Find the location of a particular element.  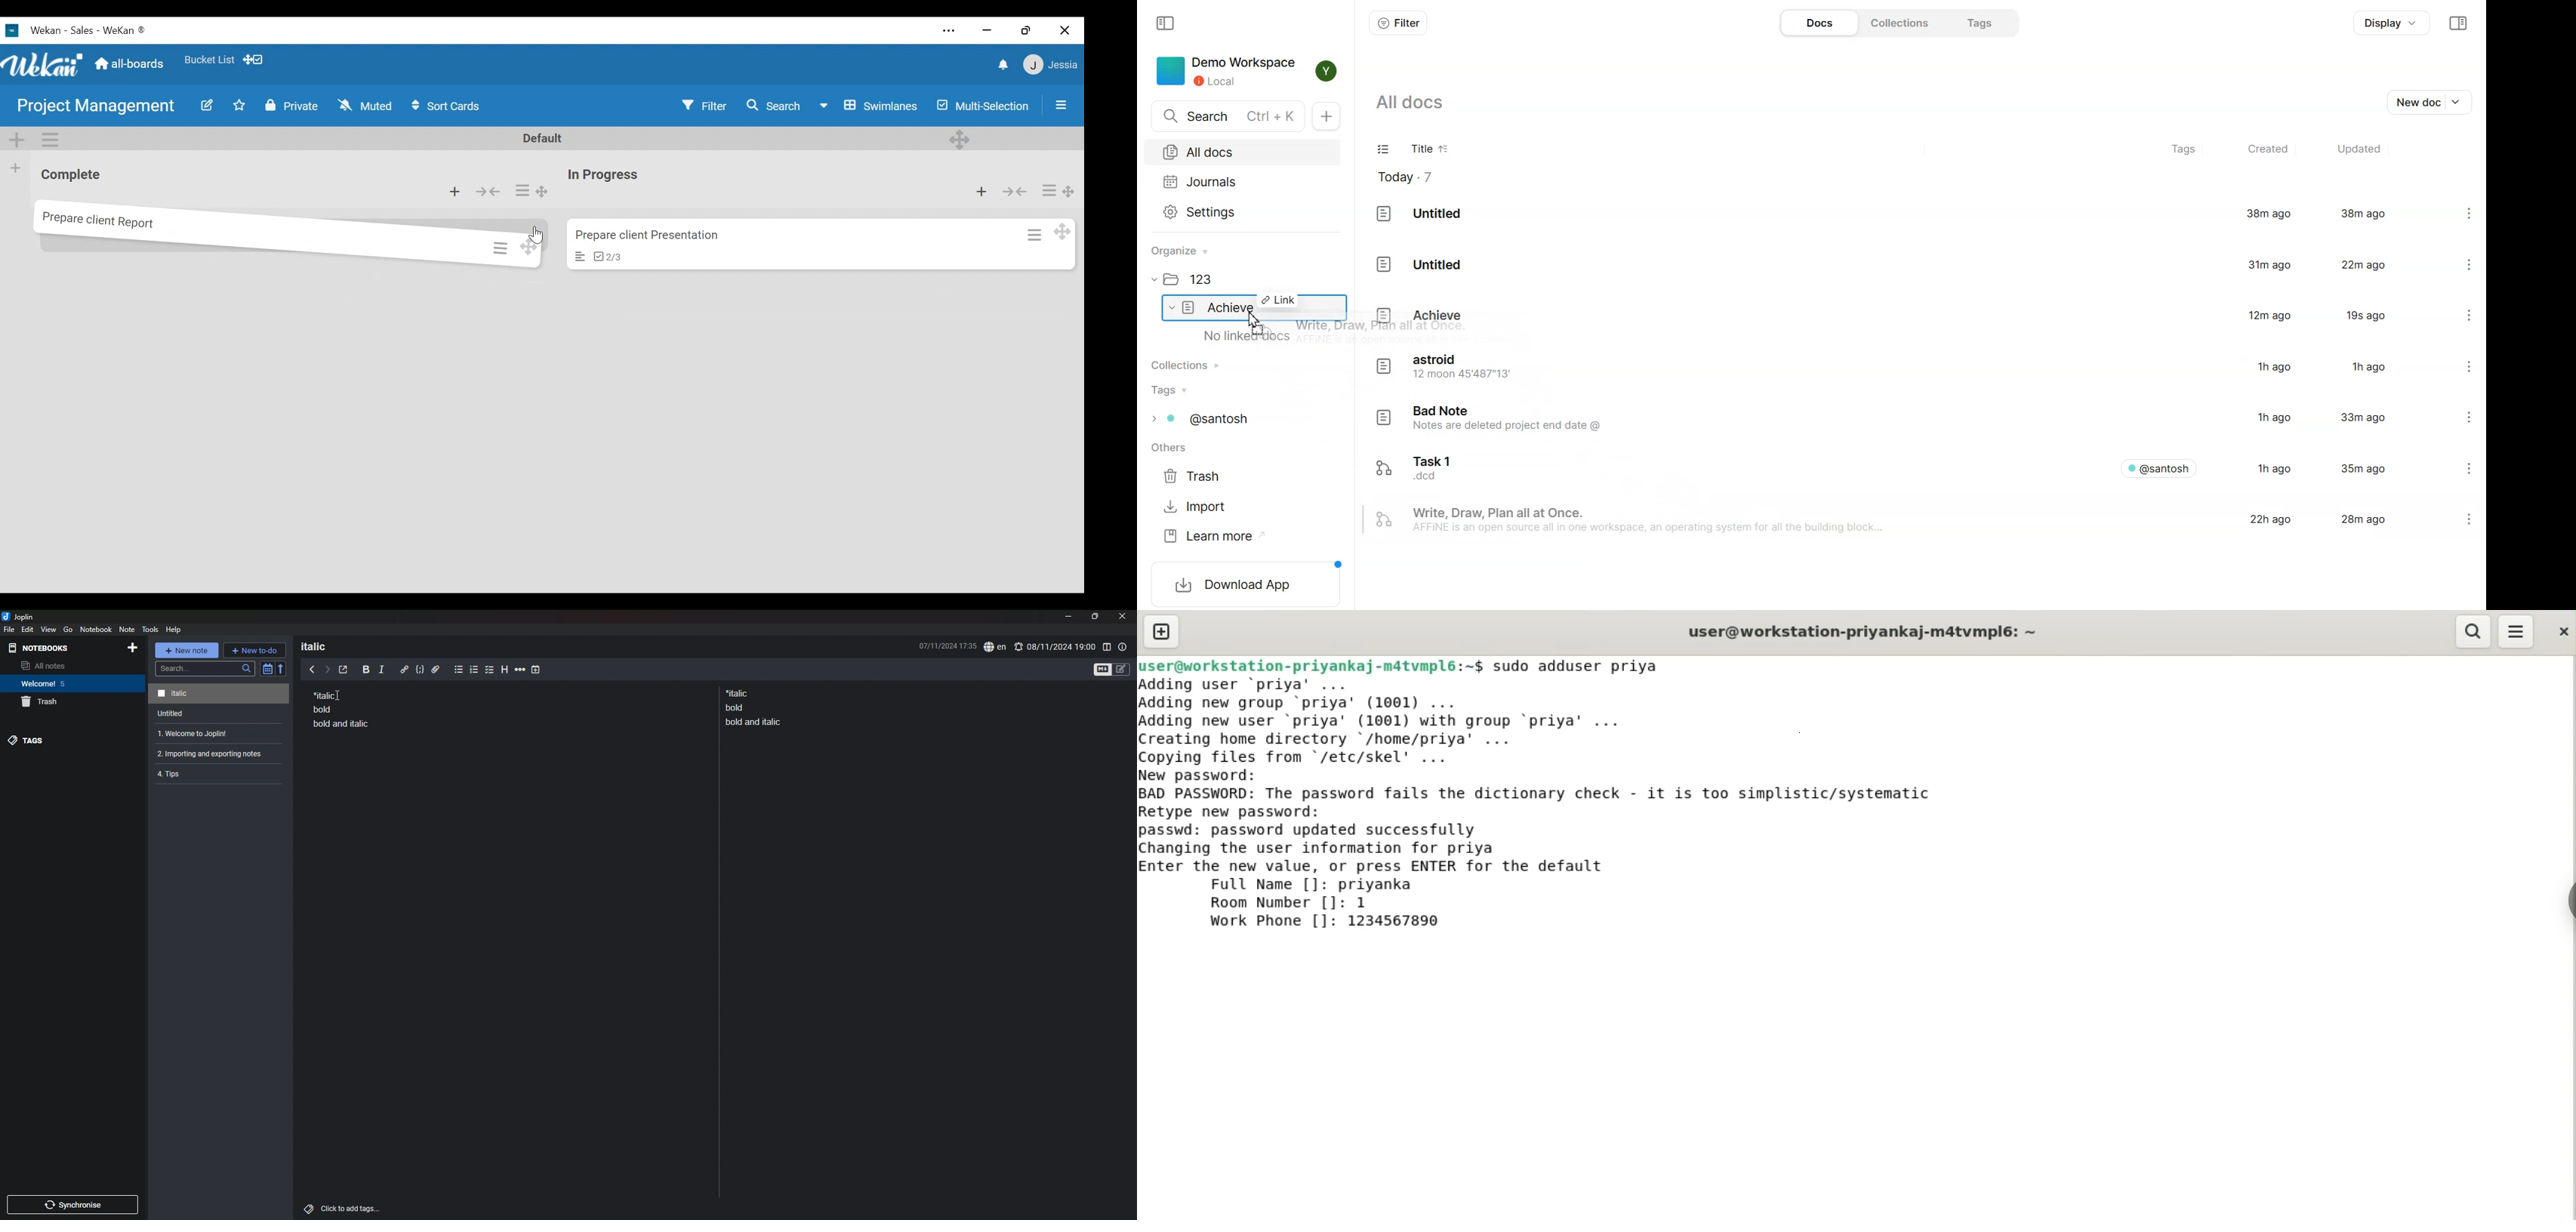

card actions is located at coordinates (498, 246).